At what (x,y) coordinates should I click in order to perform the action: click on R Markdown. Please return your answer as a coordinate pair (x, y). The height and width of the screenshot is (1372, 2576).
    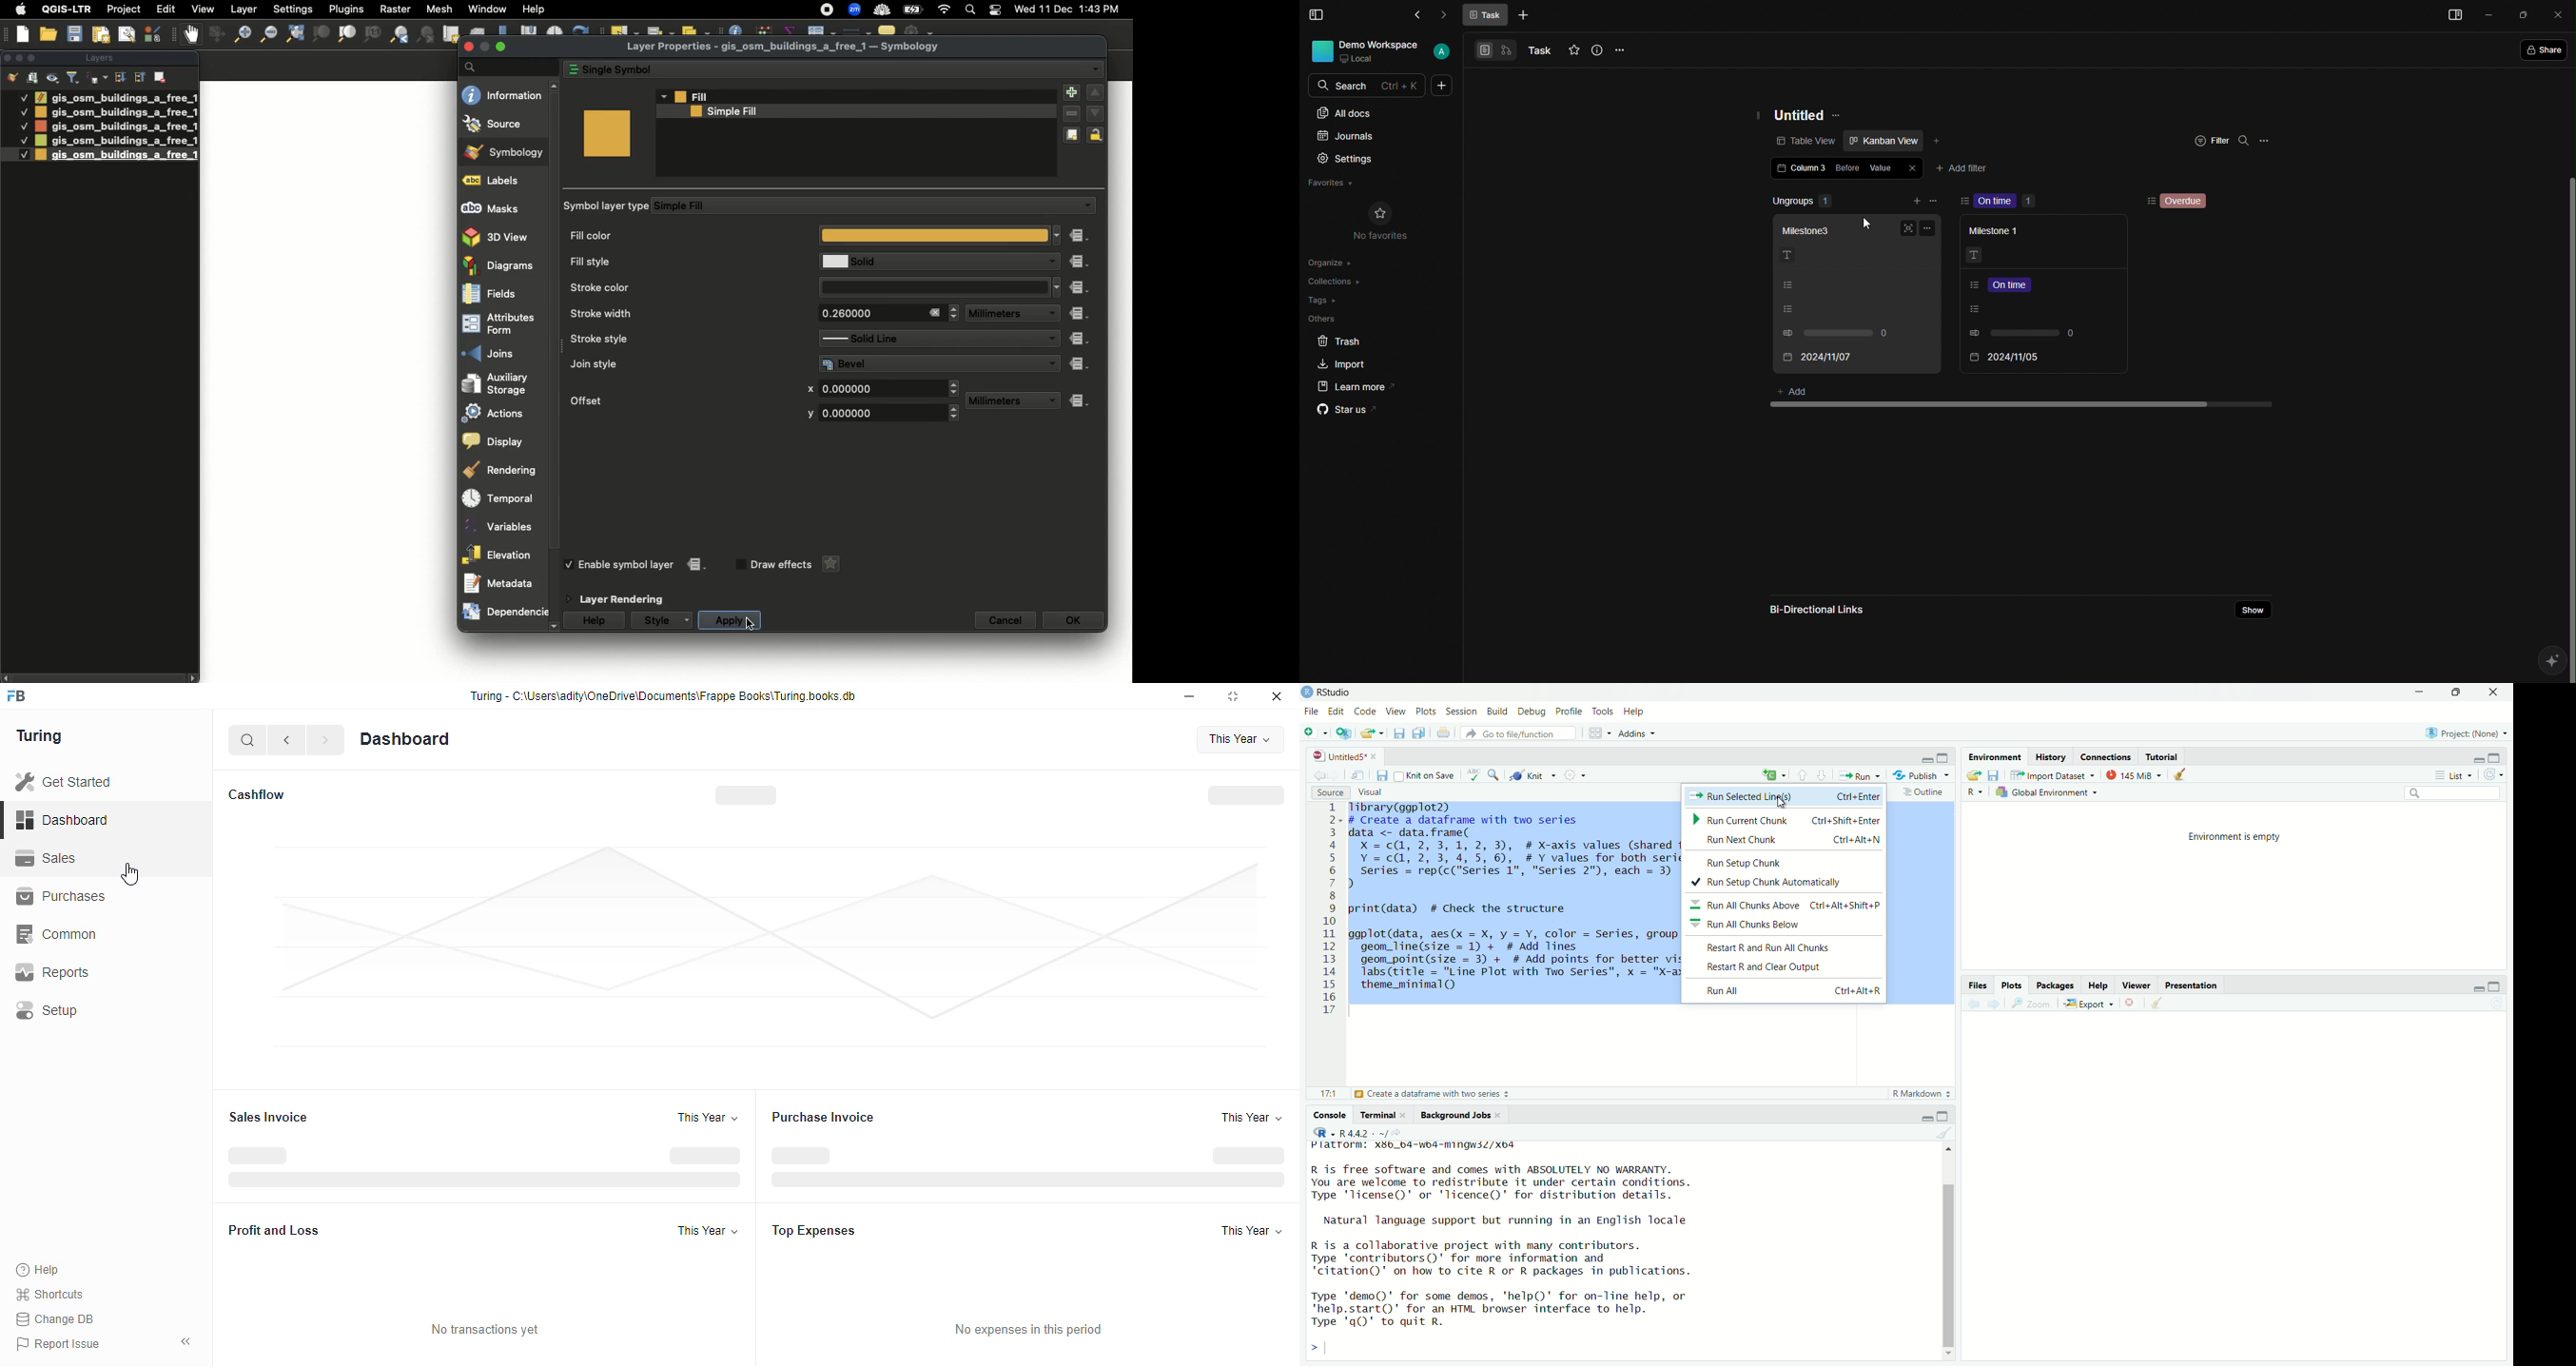
    Looking at the image, I should click on (1922, 1094).